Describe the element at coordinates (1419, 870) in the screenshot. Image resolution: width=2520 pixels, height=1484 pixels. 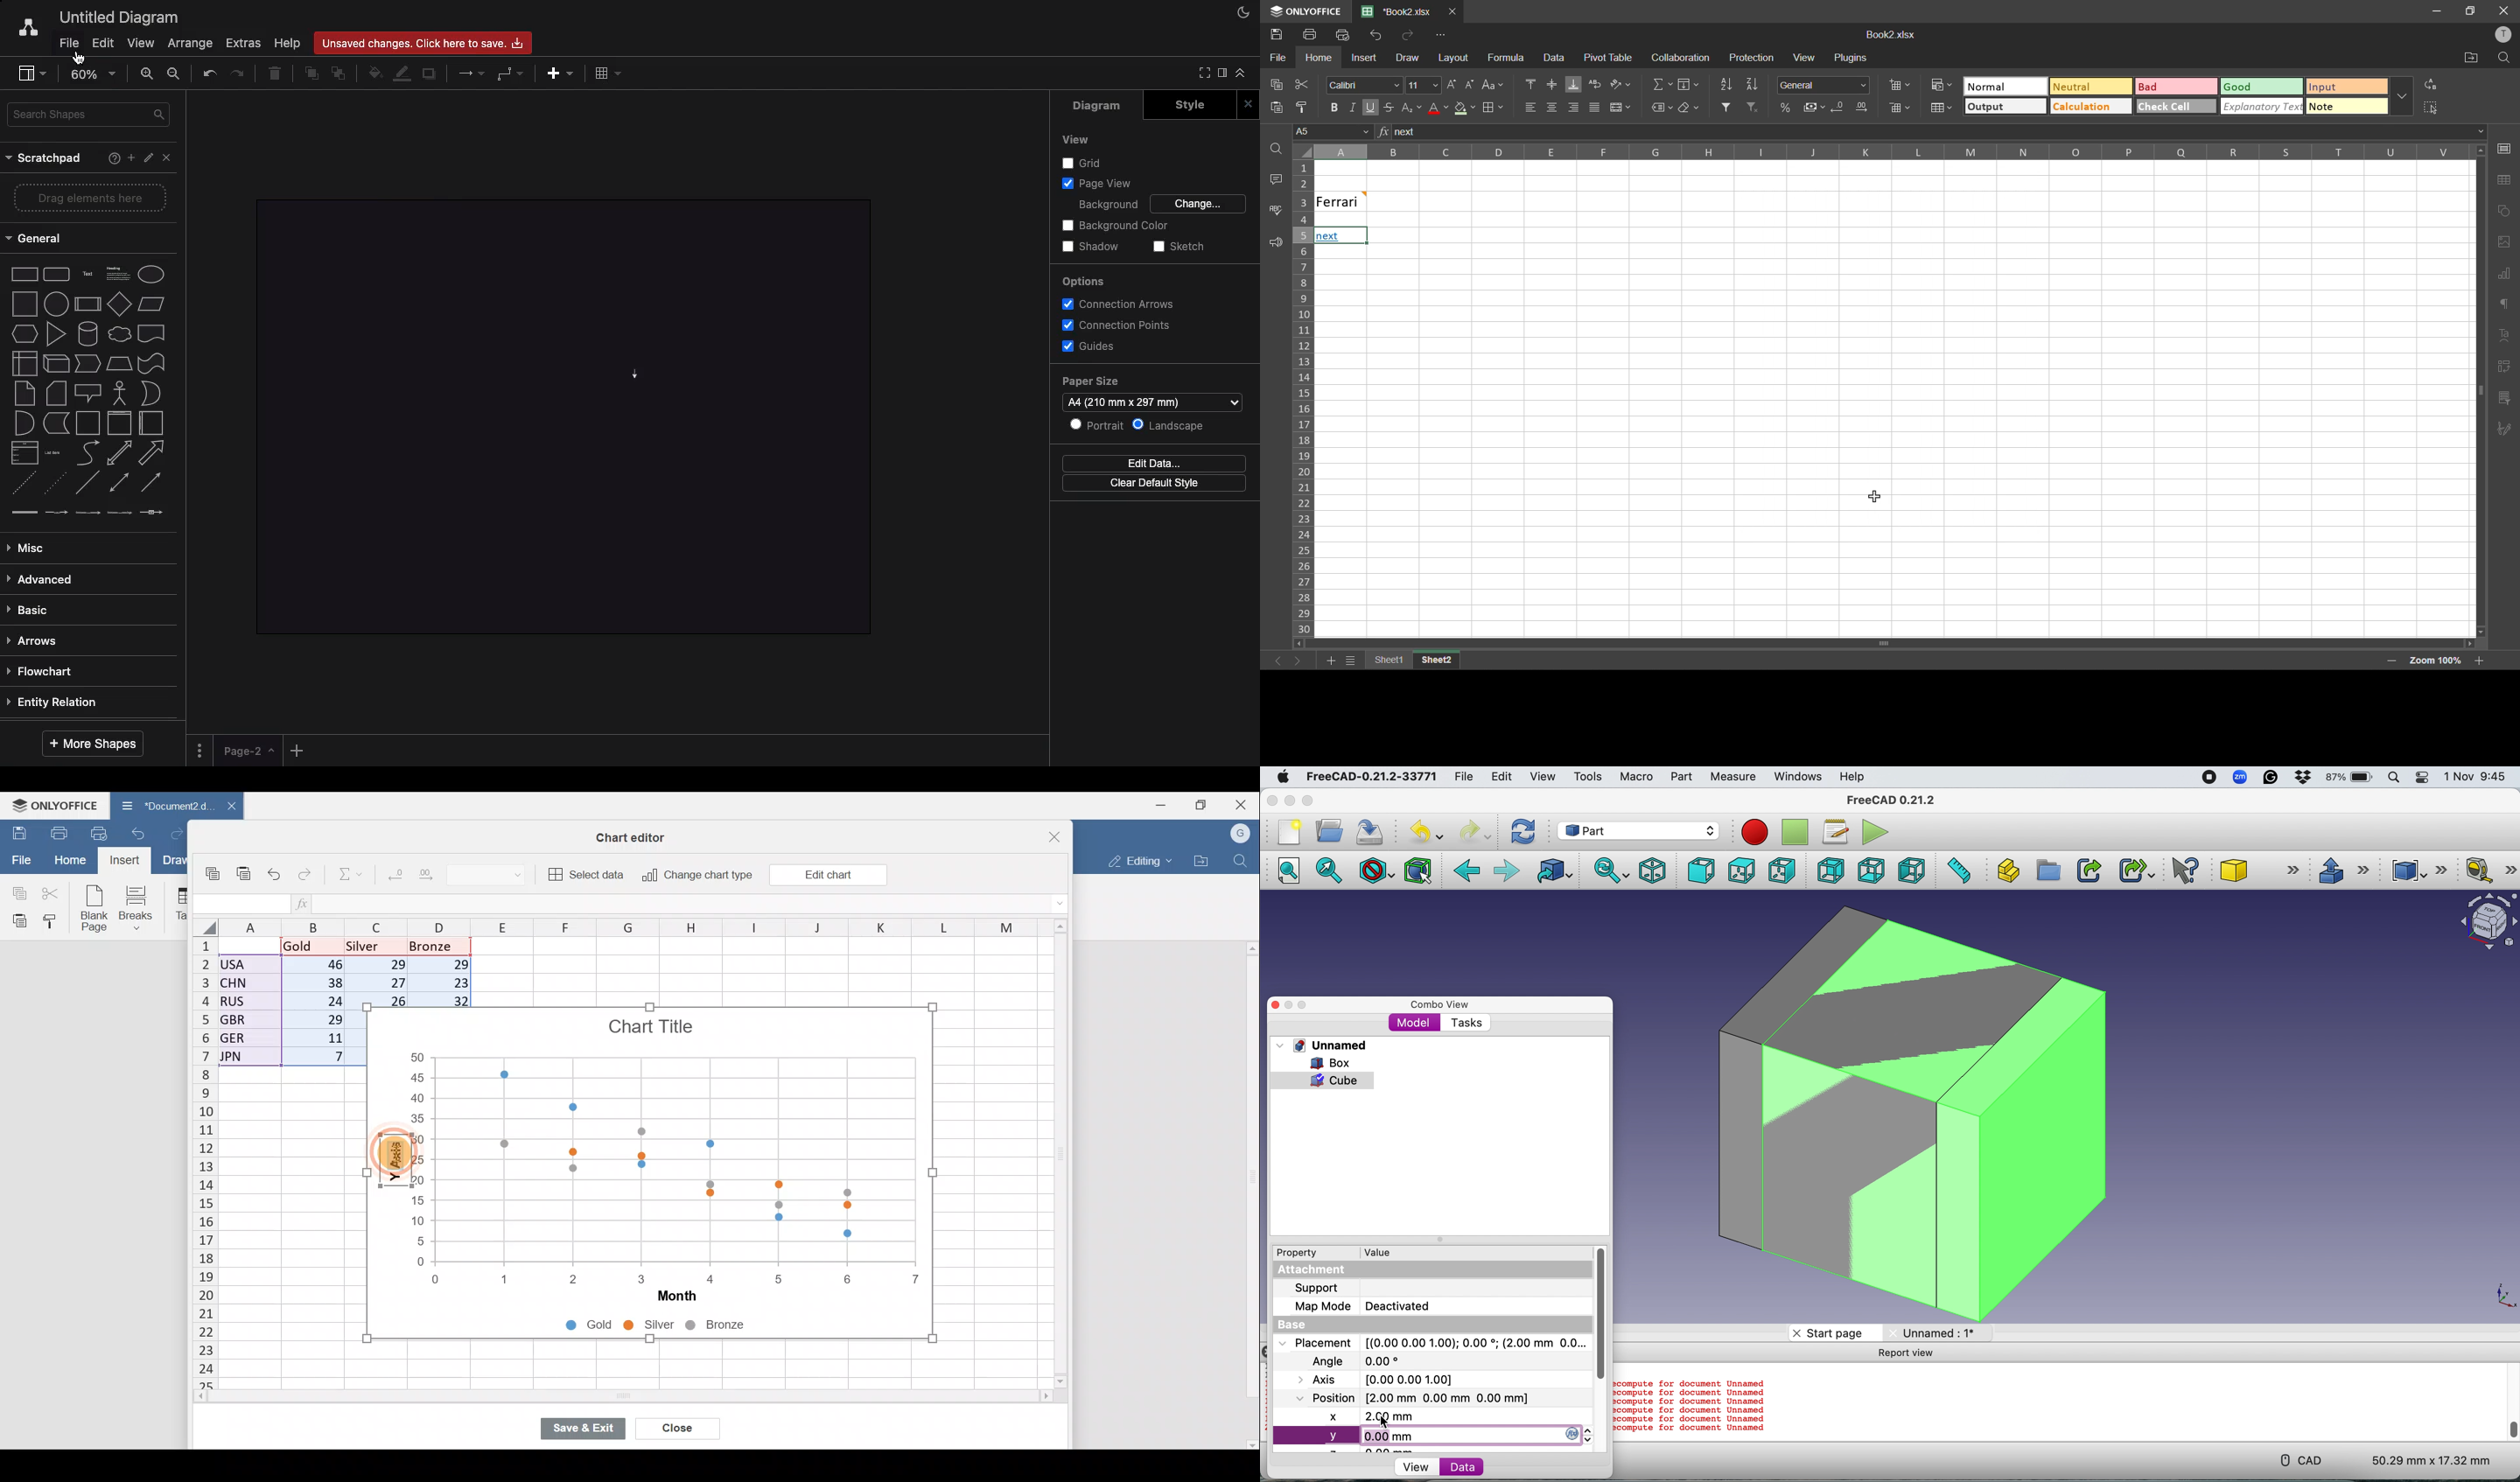
I see `Bounding box` at that location.